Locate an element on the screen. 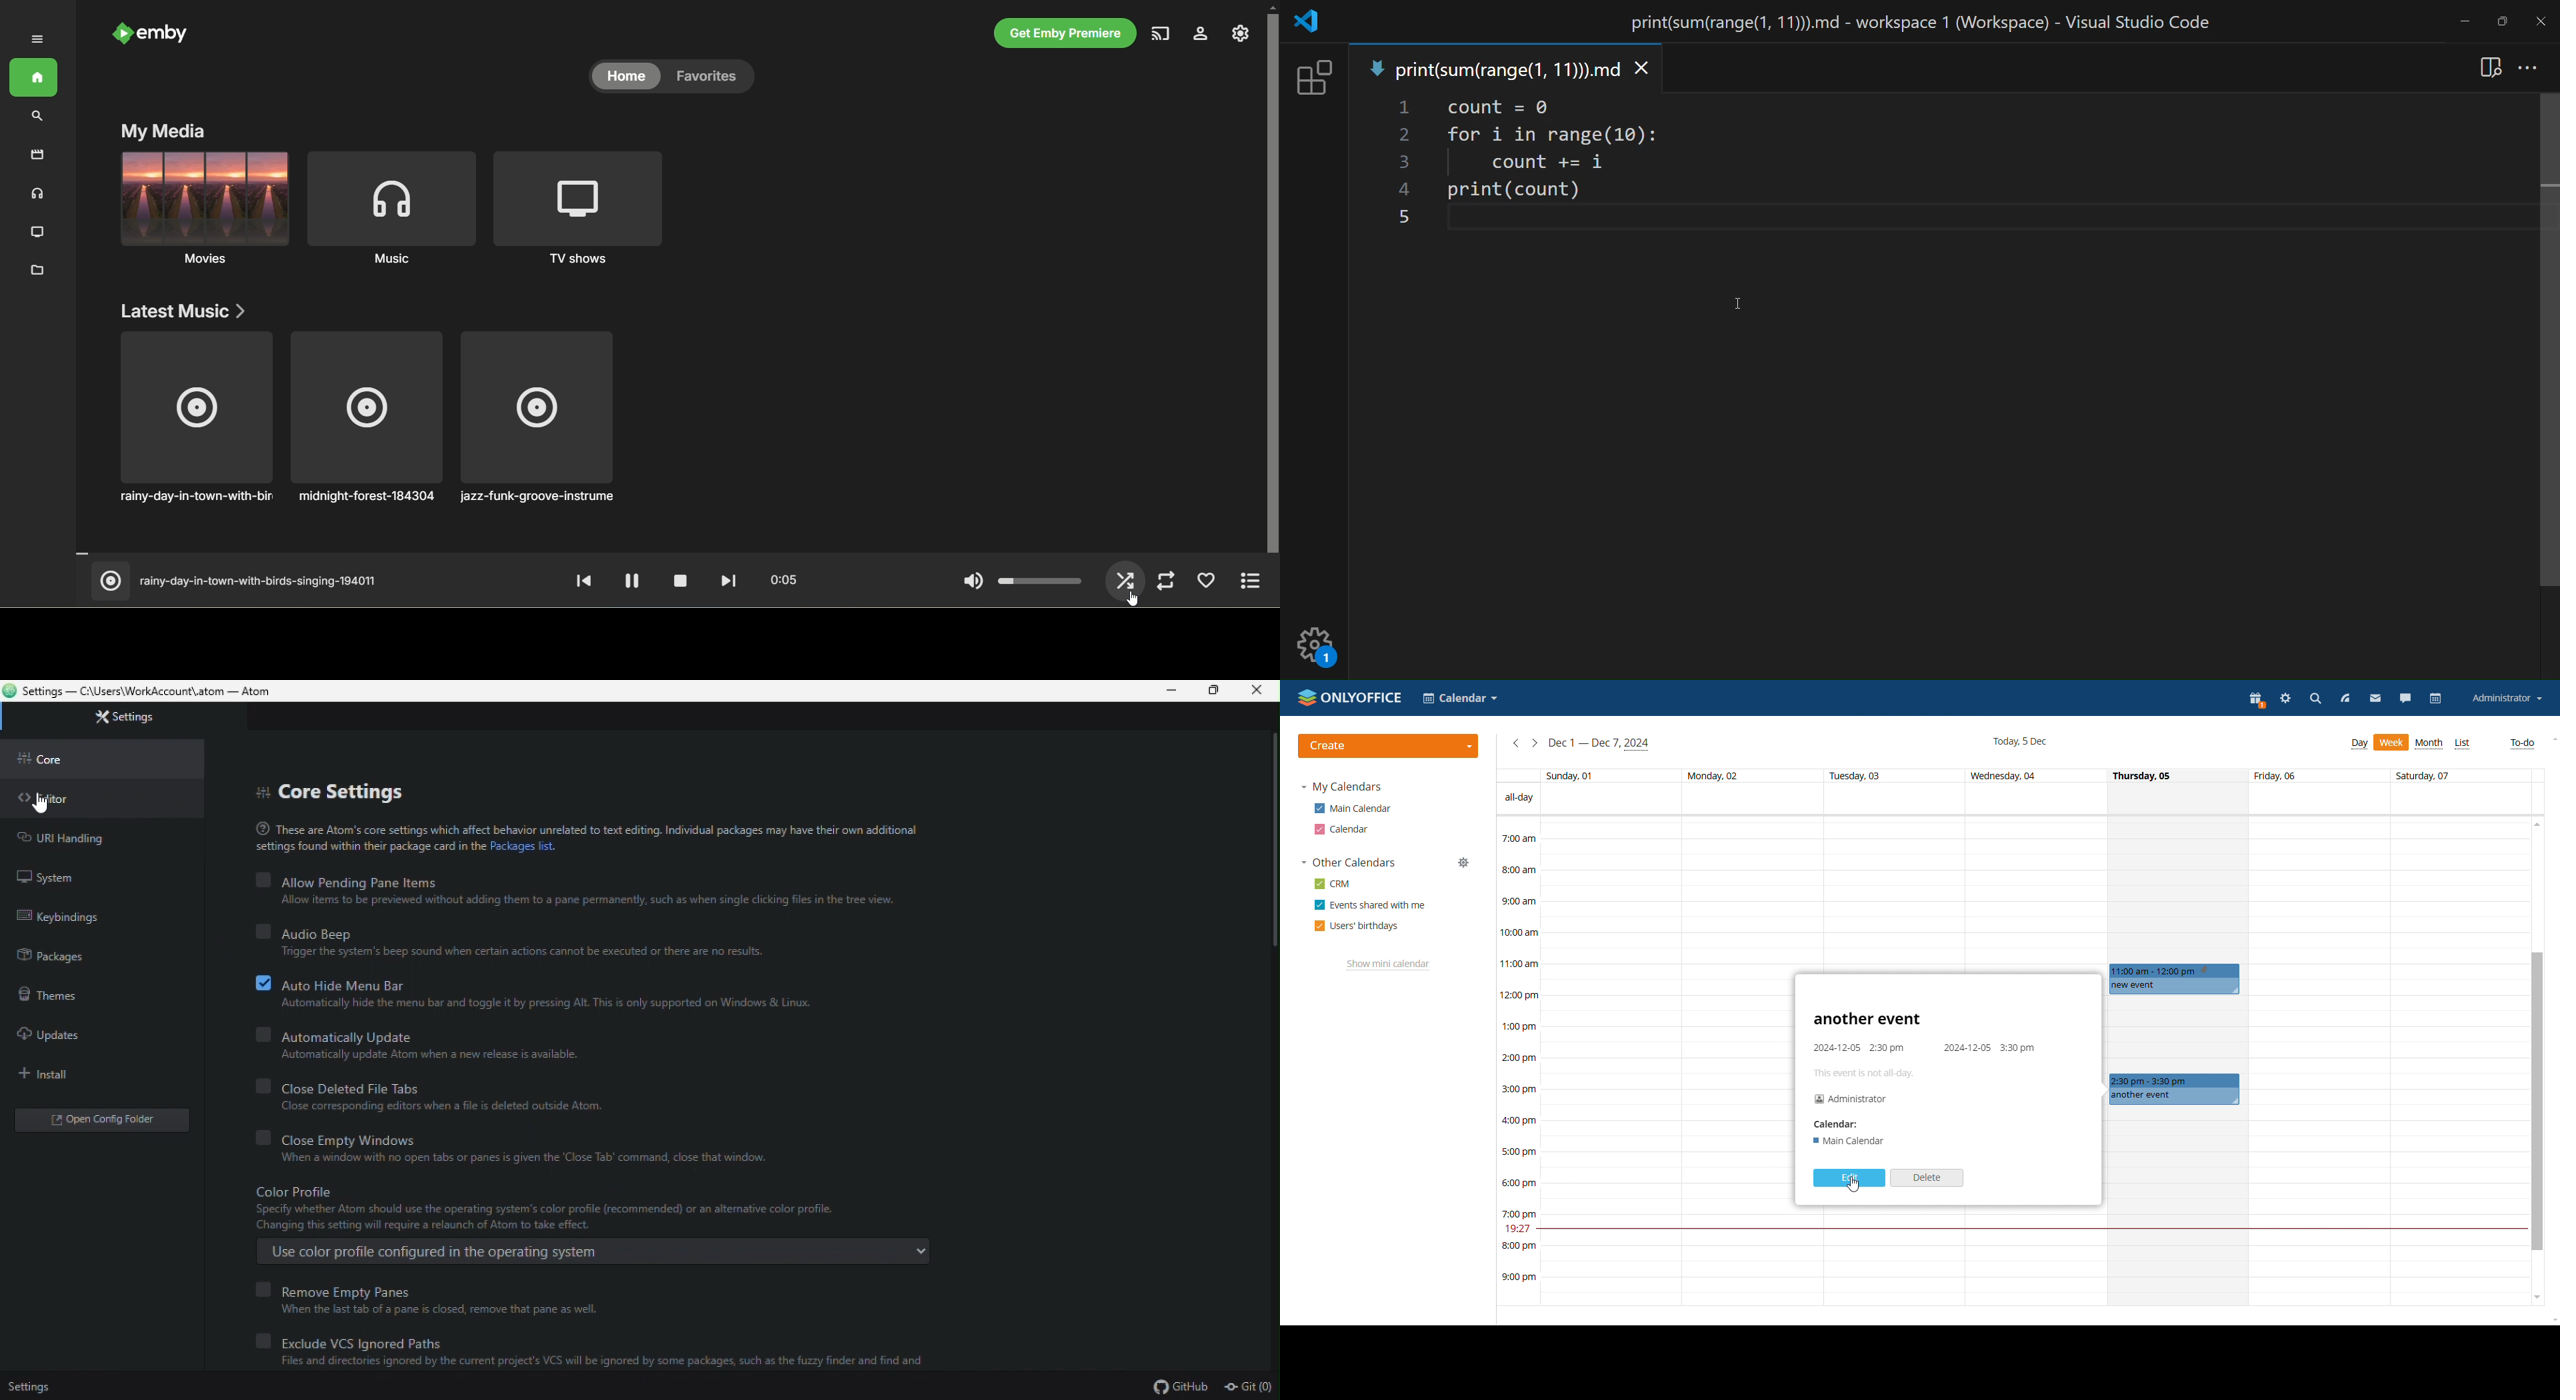  Core  is located at coordinates (63, 758).